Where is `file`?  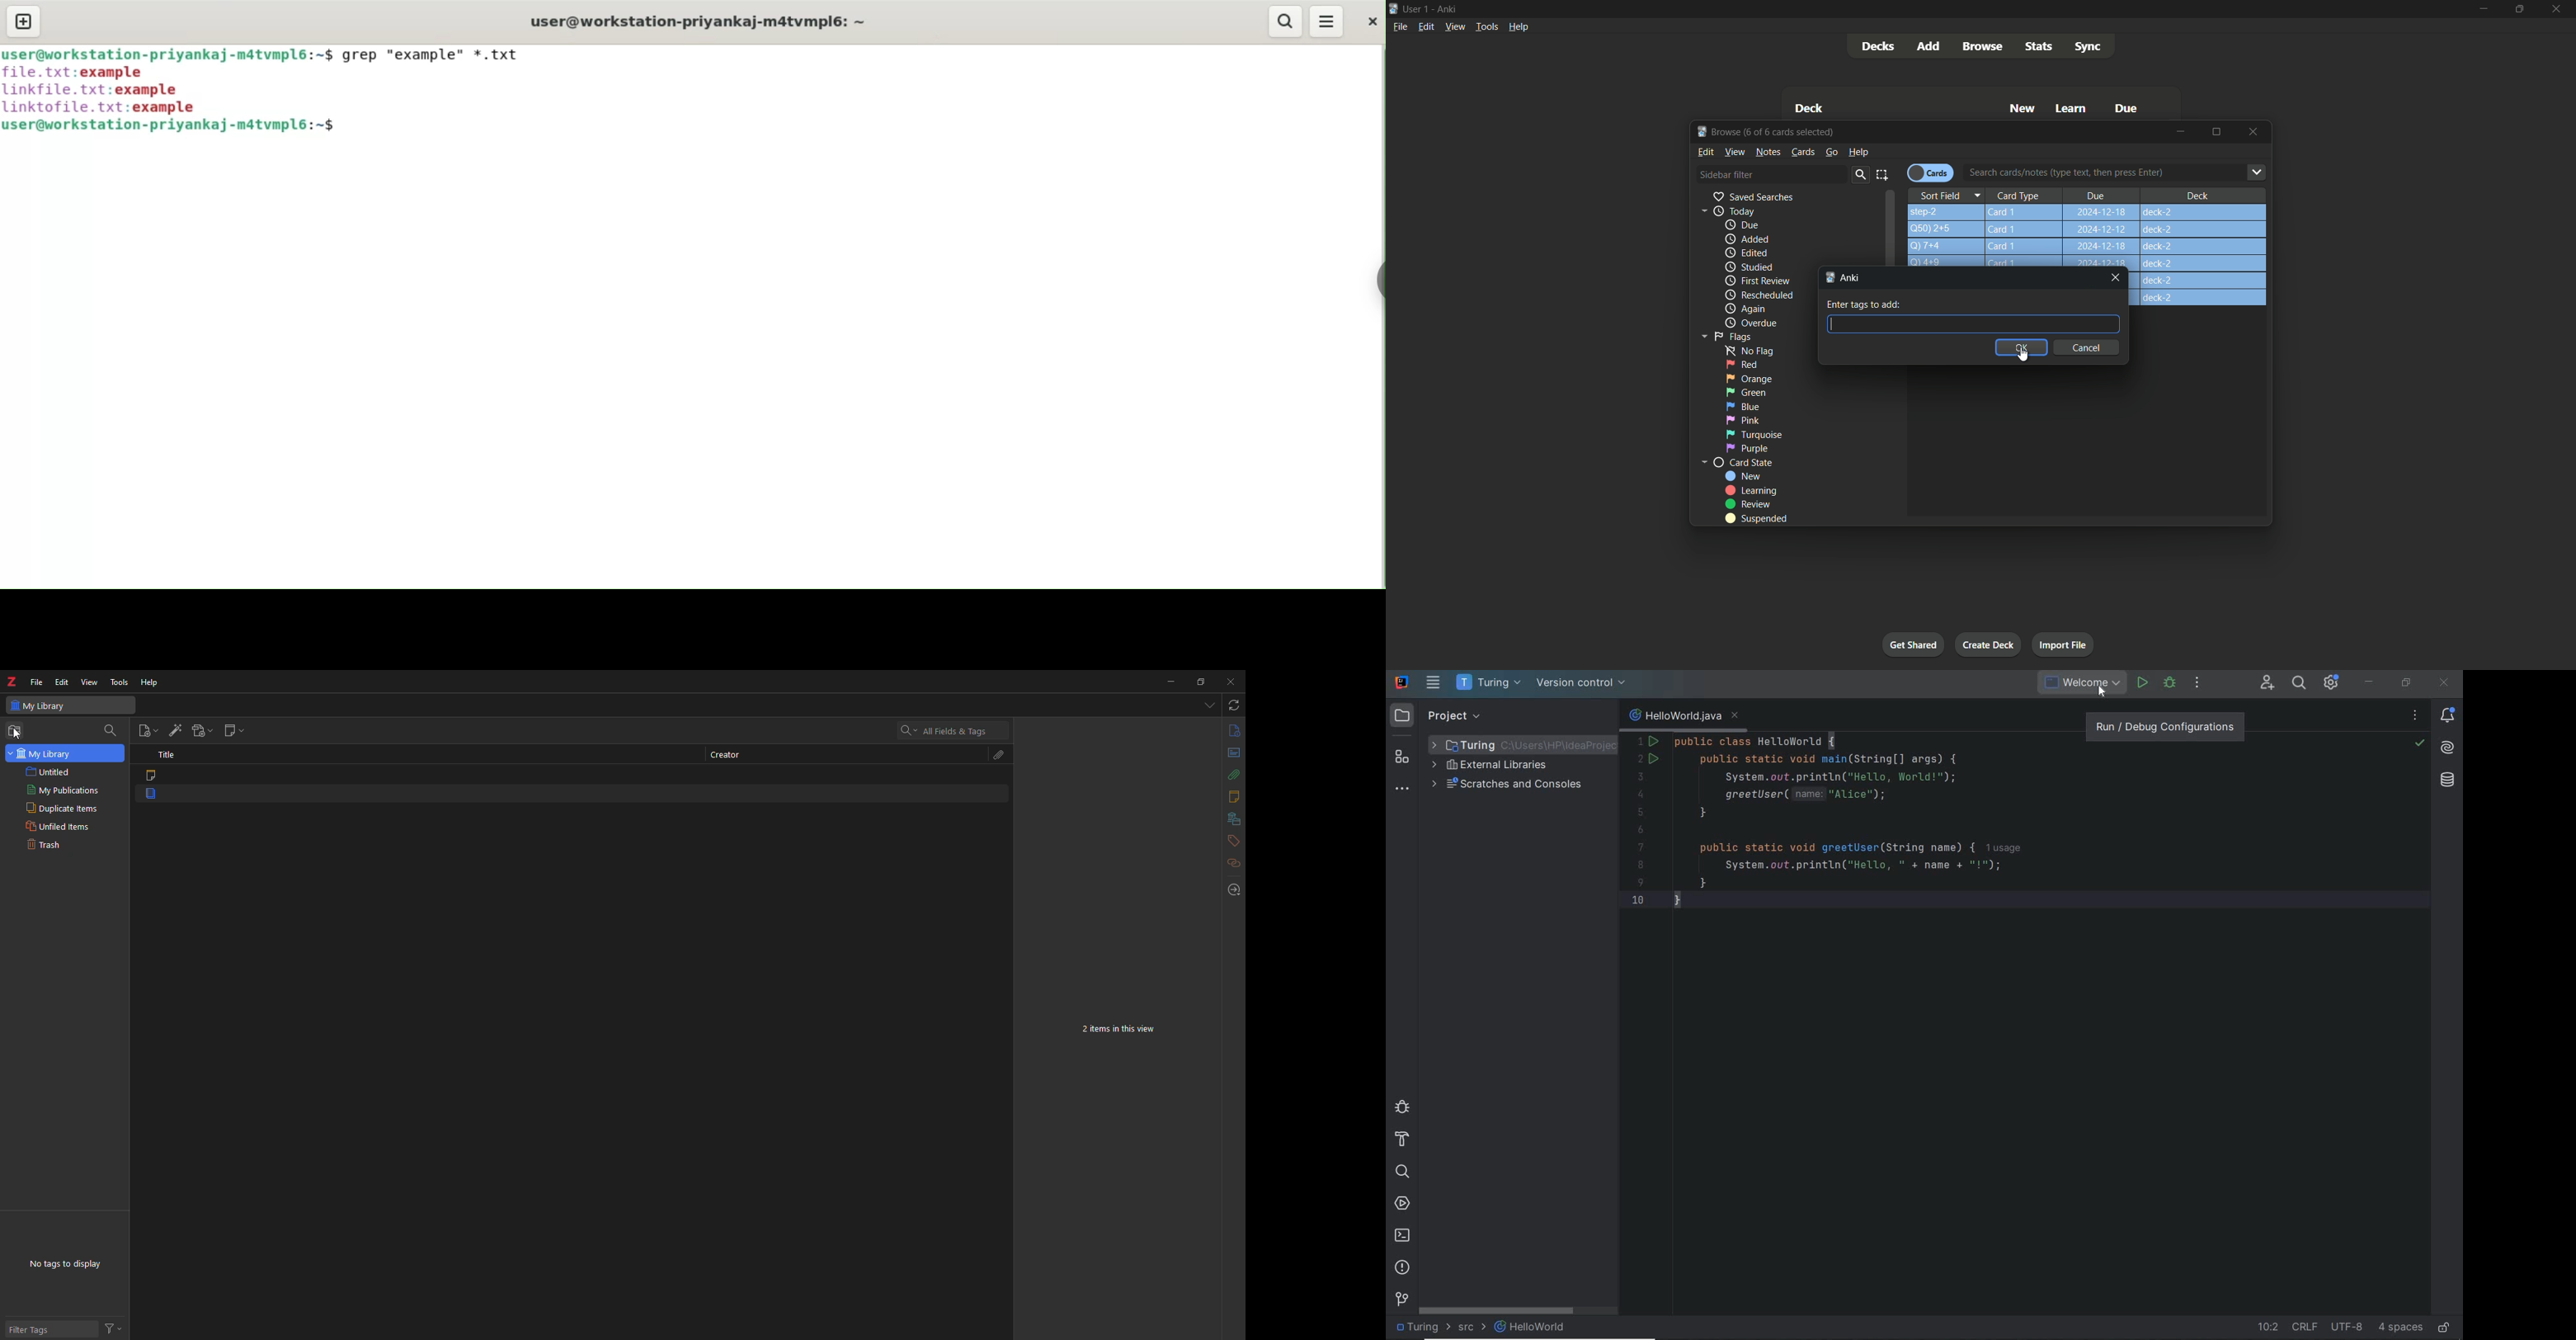 file is located at coordinates (37, 680).